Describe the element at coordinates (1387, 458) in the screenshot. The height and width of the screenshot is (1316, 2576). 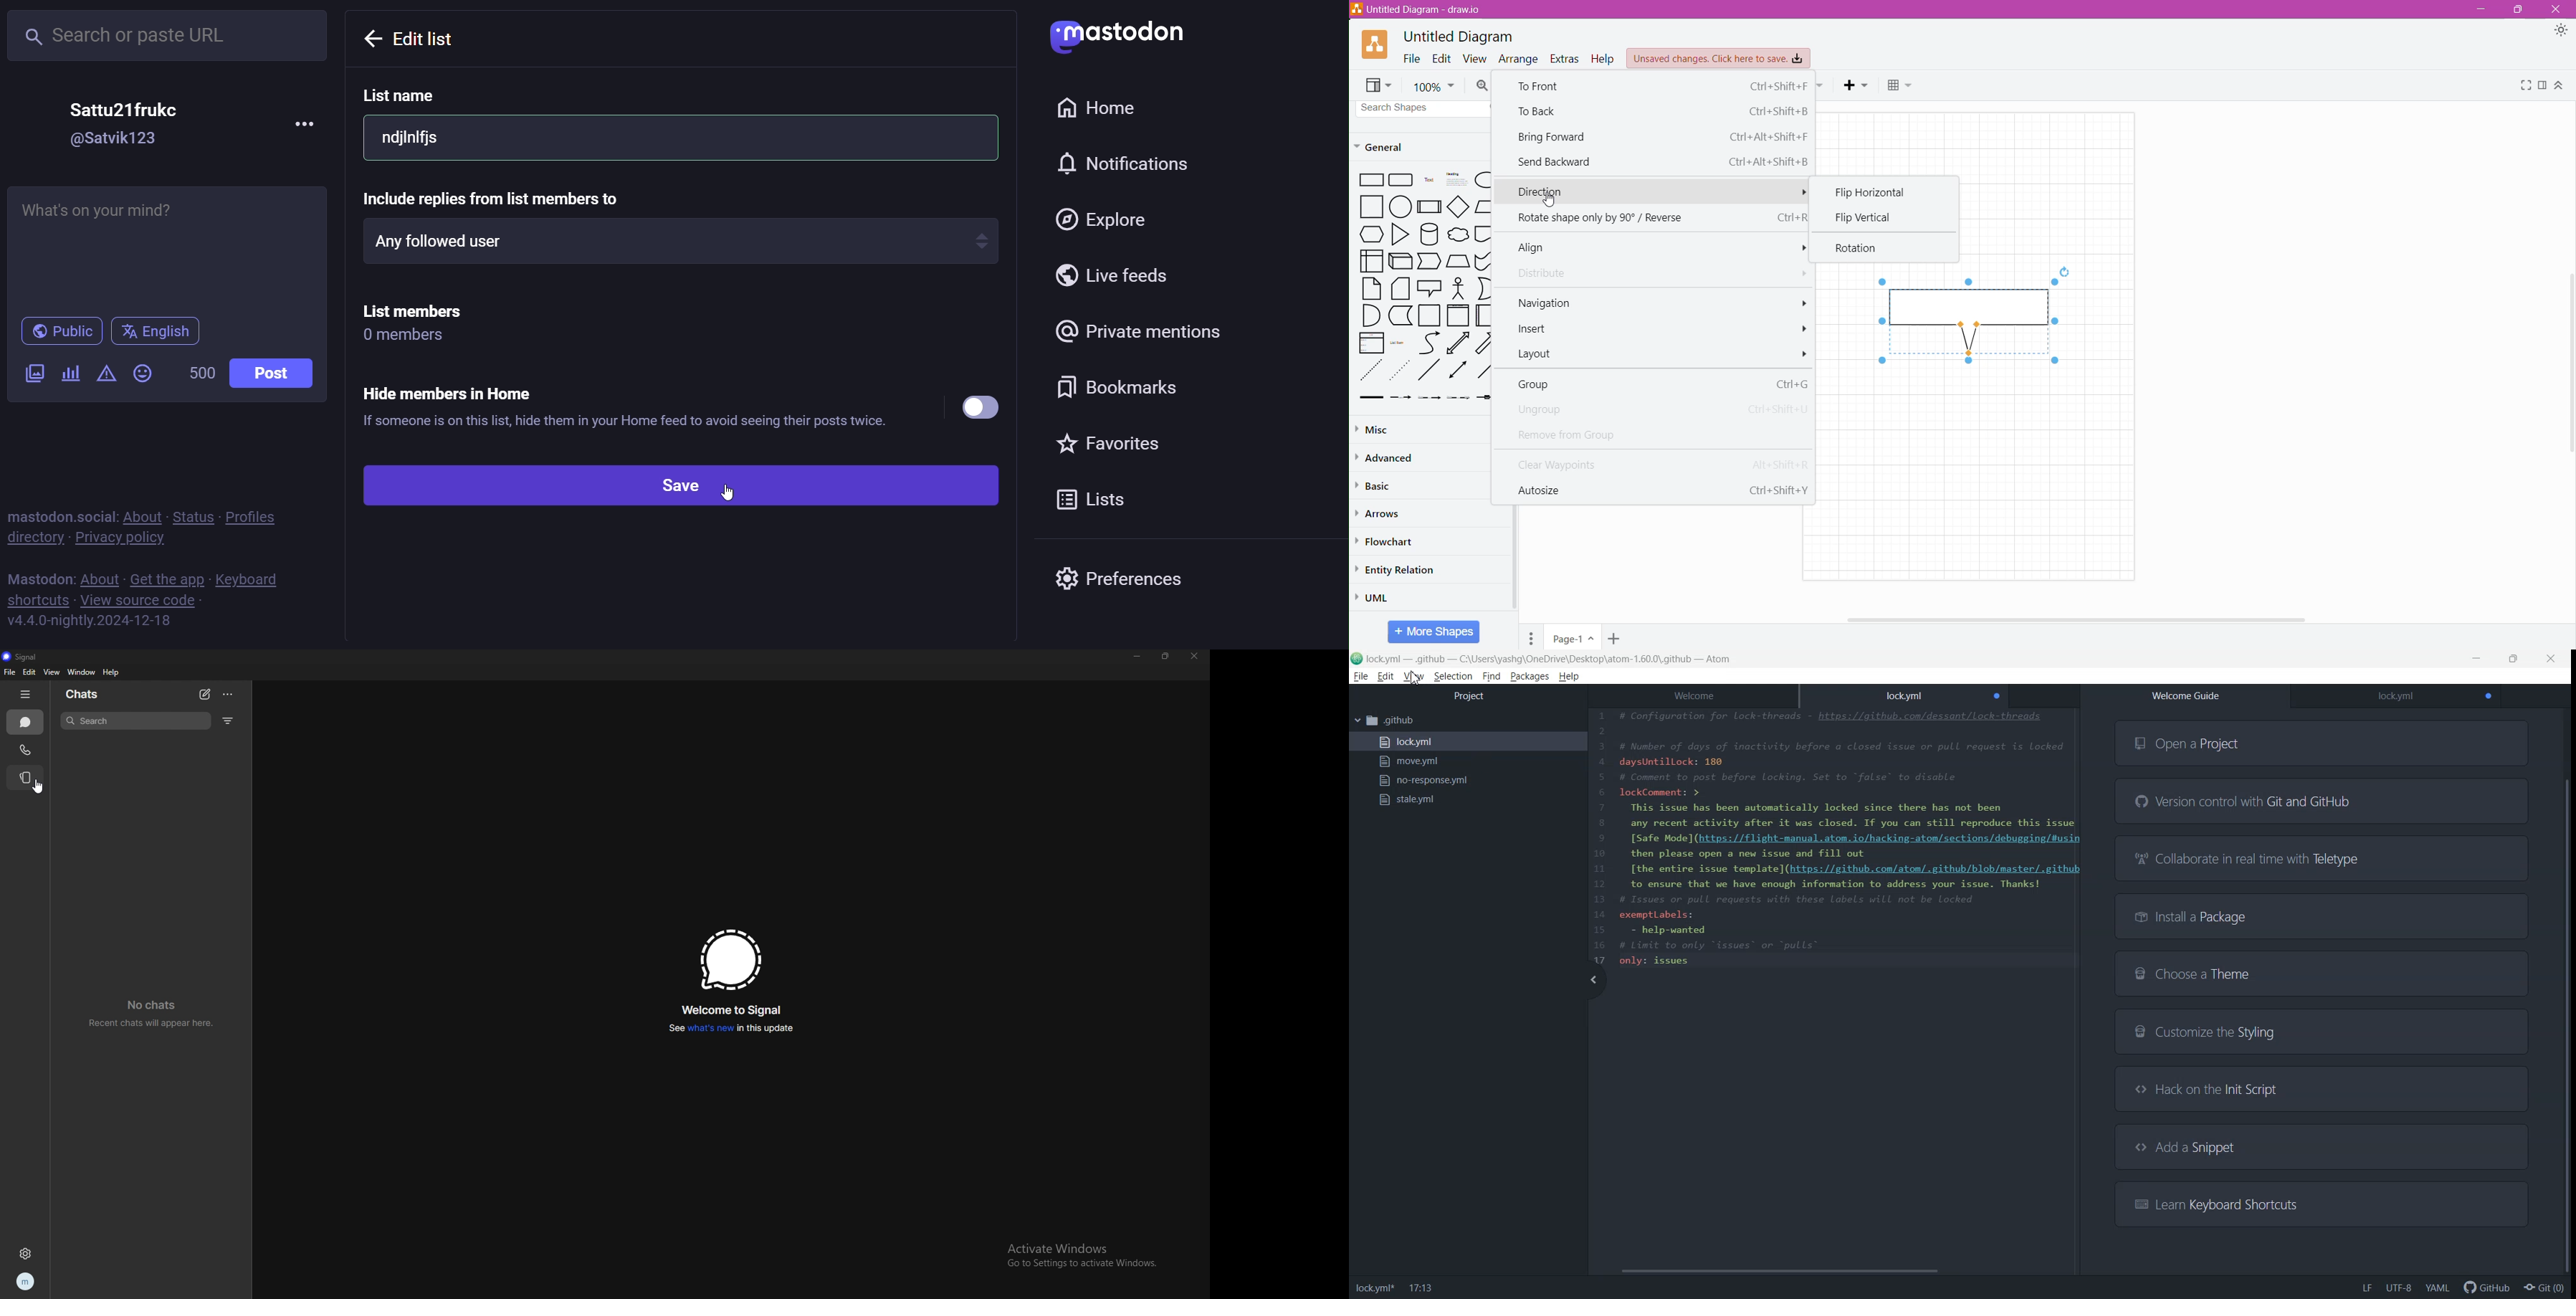
I see `Advanced` at that location.